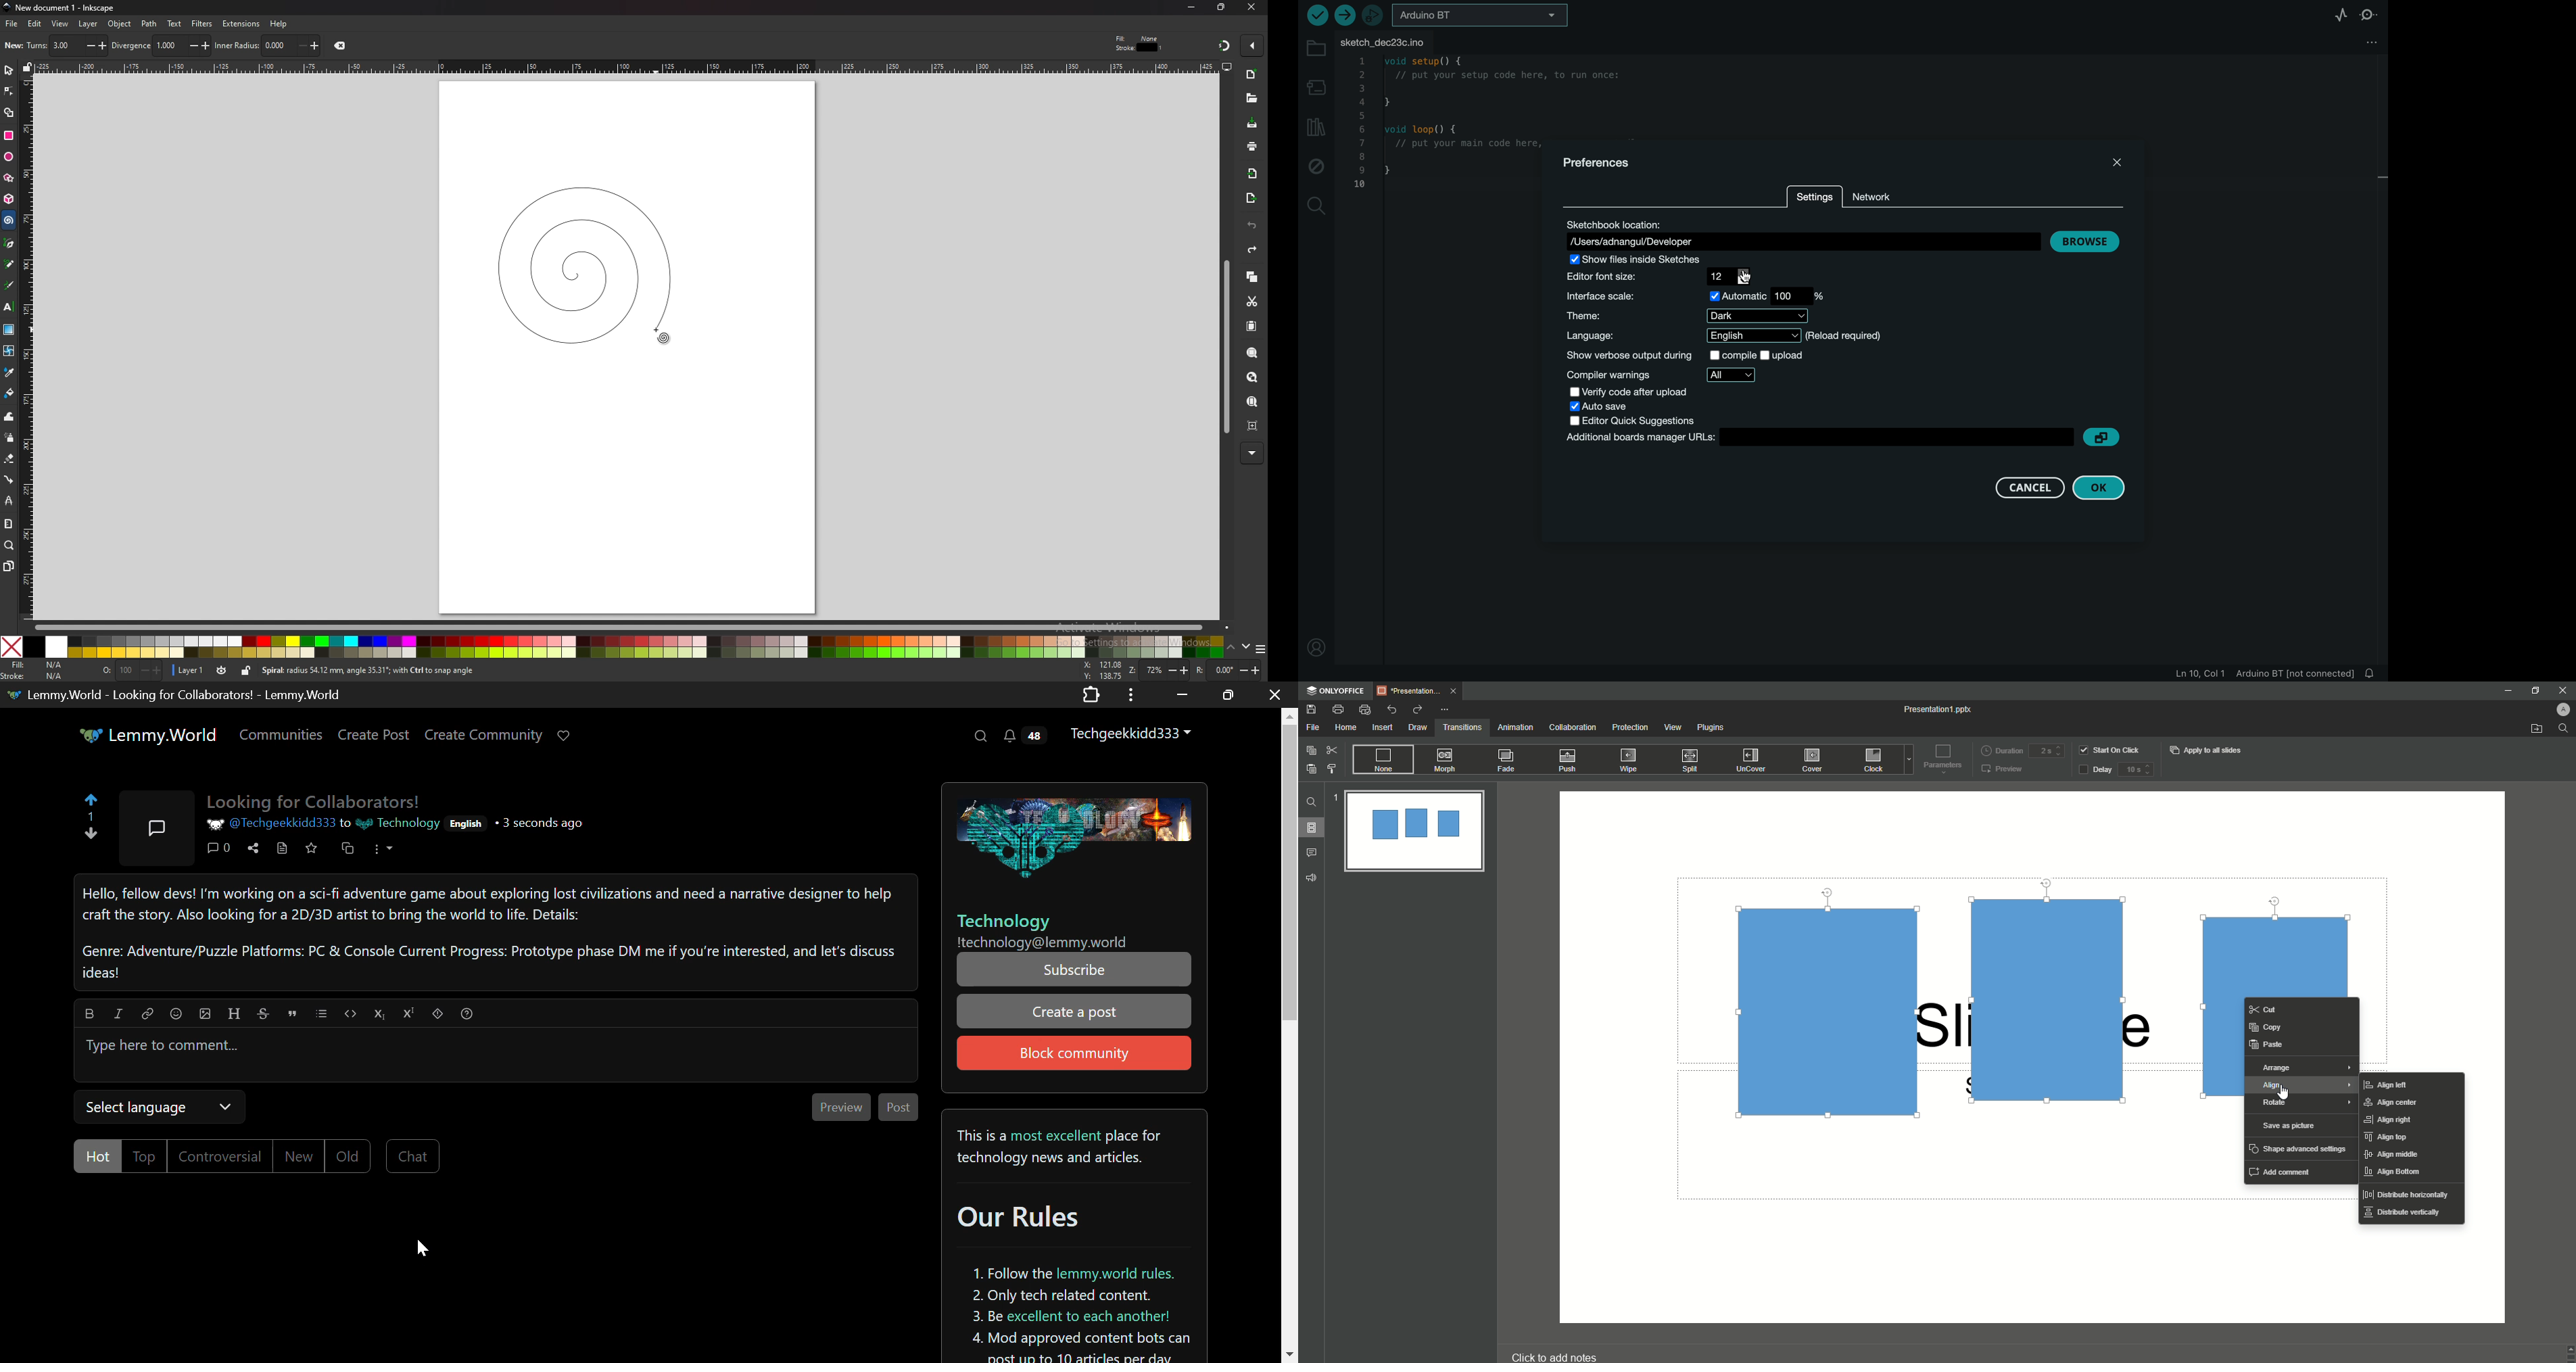 The height and width of the screenshot is (1372, 2576). I want to click on colors, so click(613, 647).